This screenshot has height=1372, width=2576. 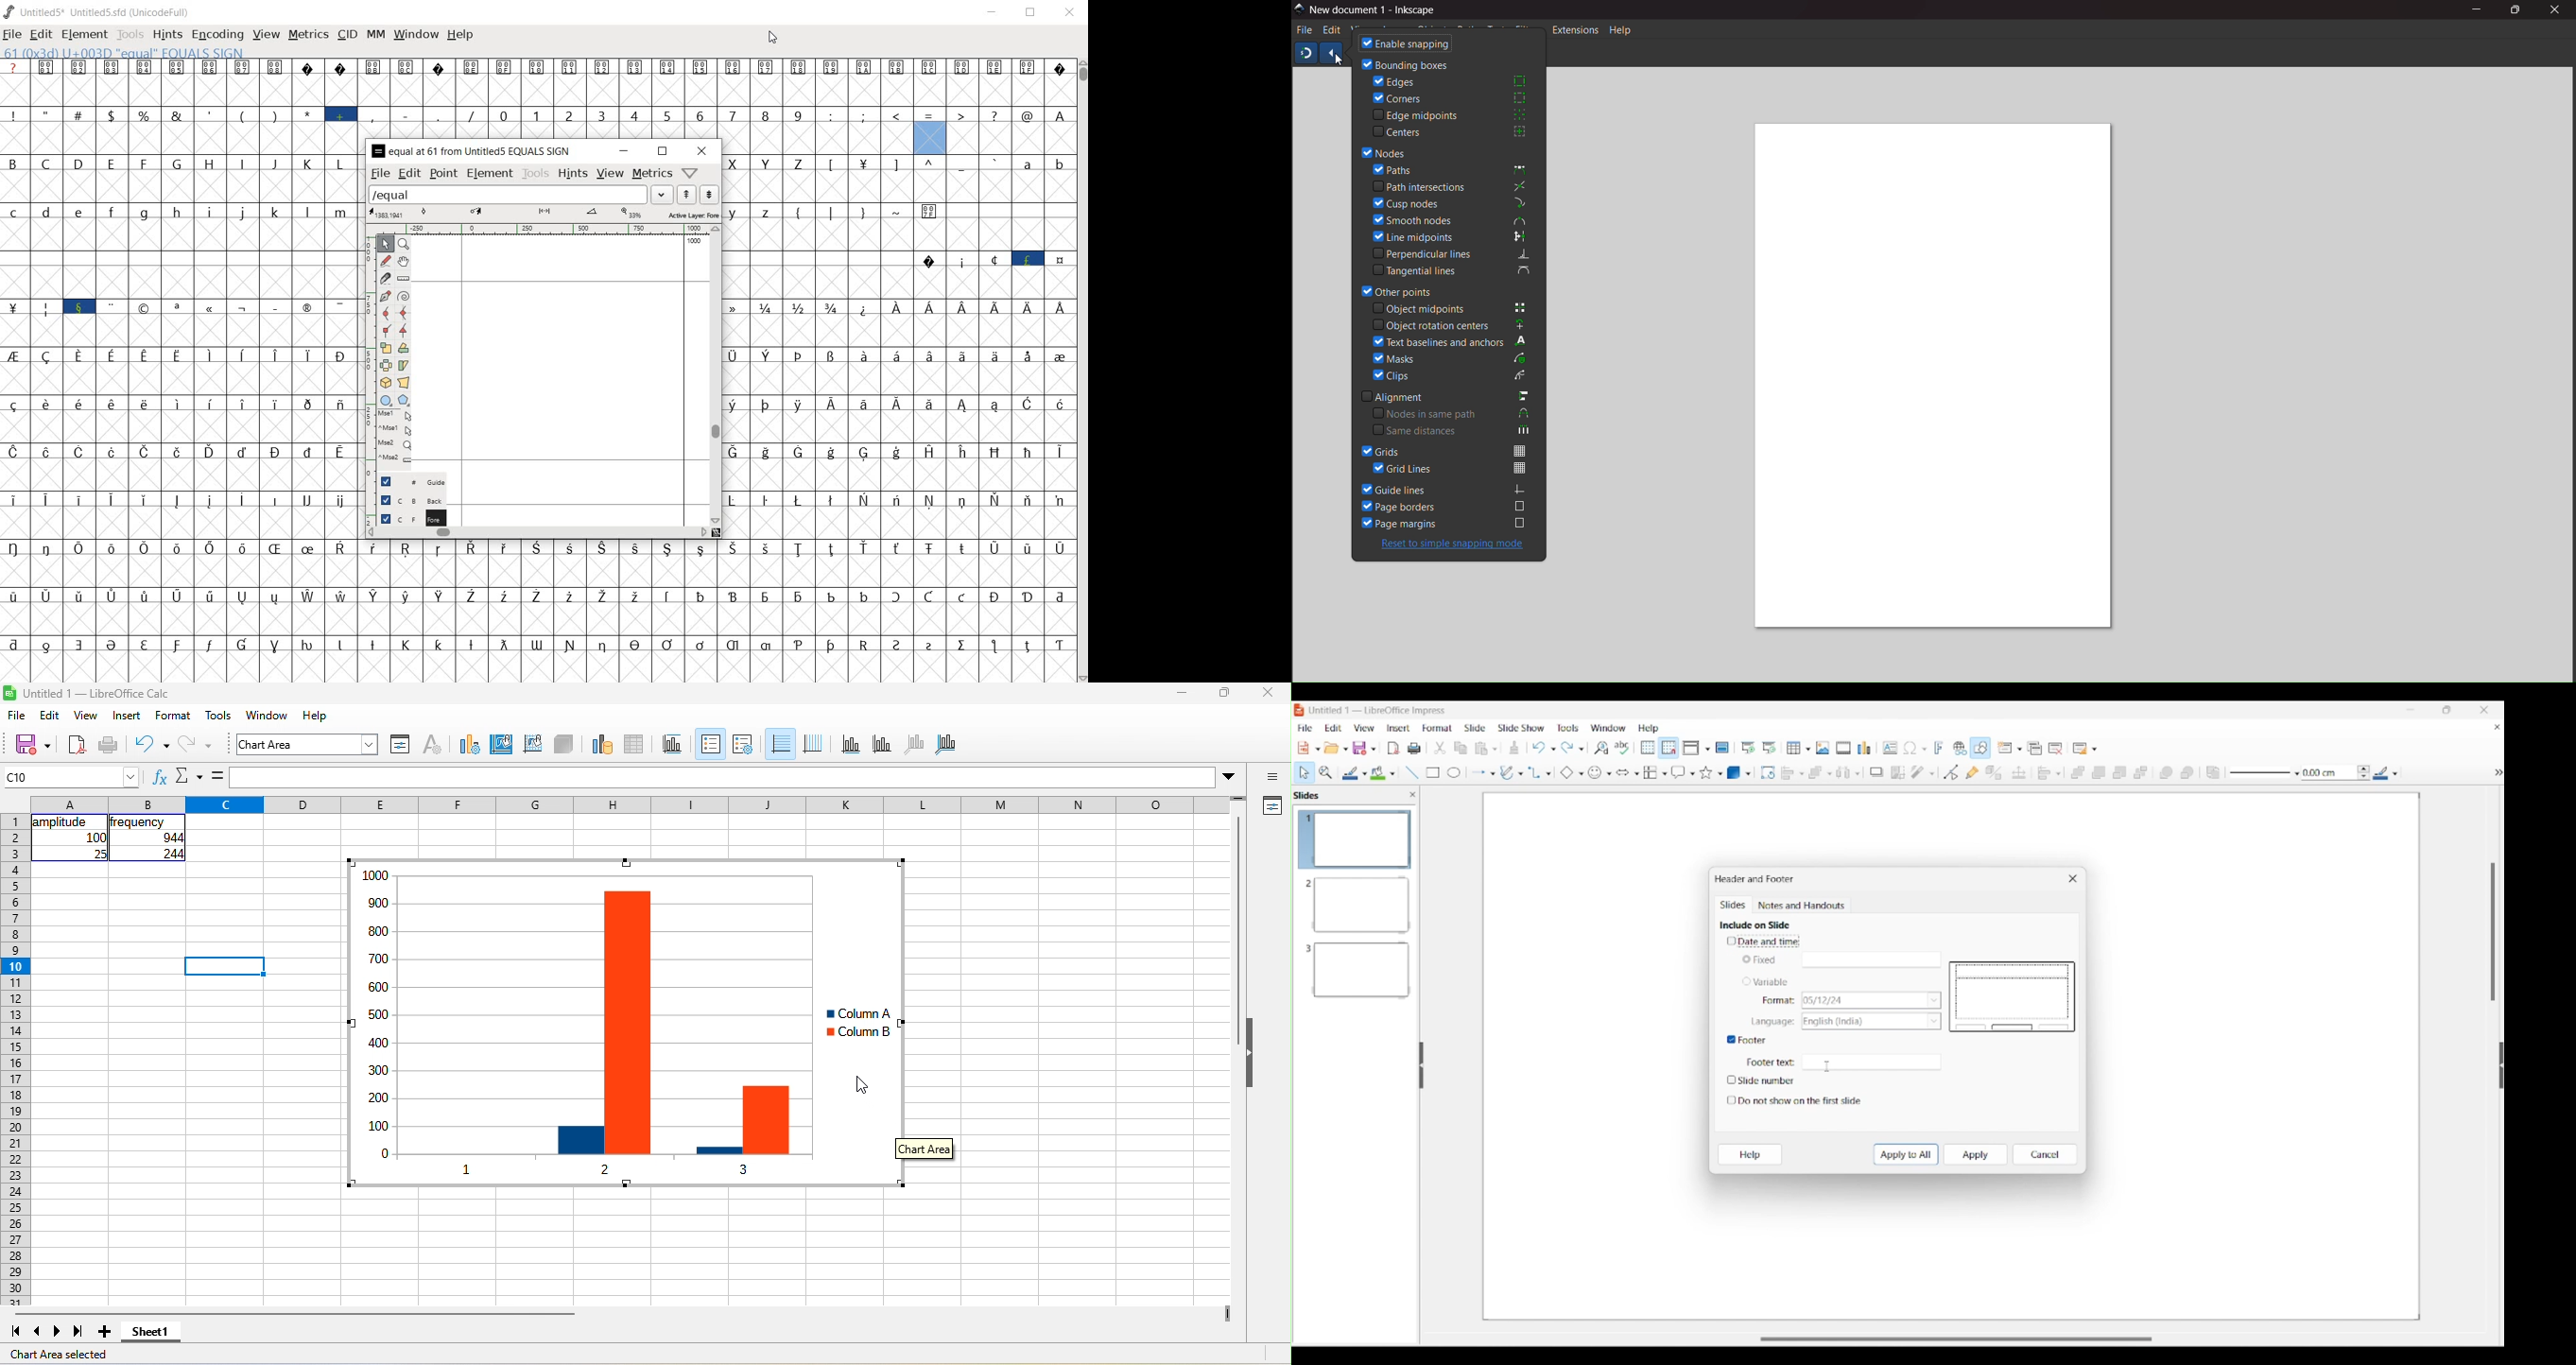 I want to click on Reverse, so click(x=2214, y=773).